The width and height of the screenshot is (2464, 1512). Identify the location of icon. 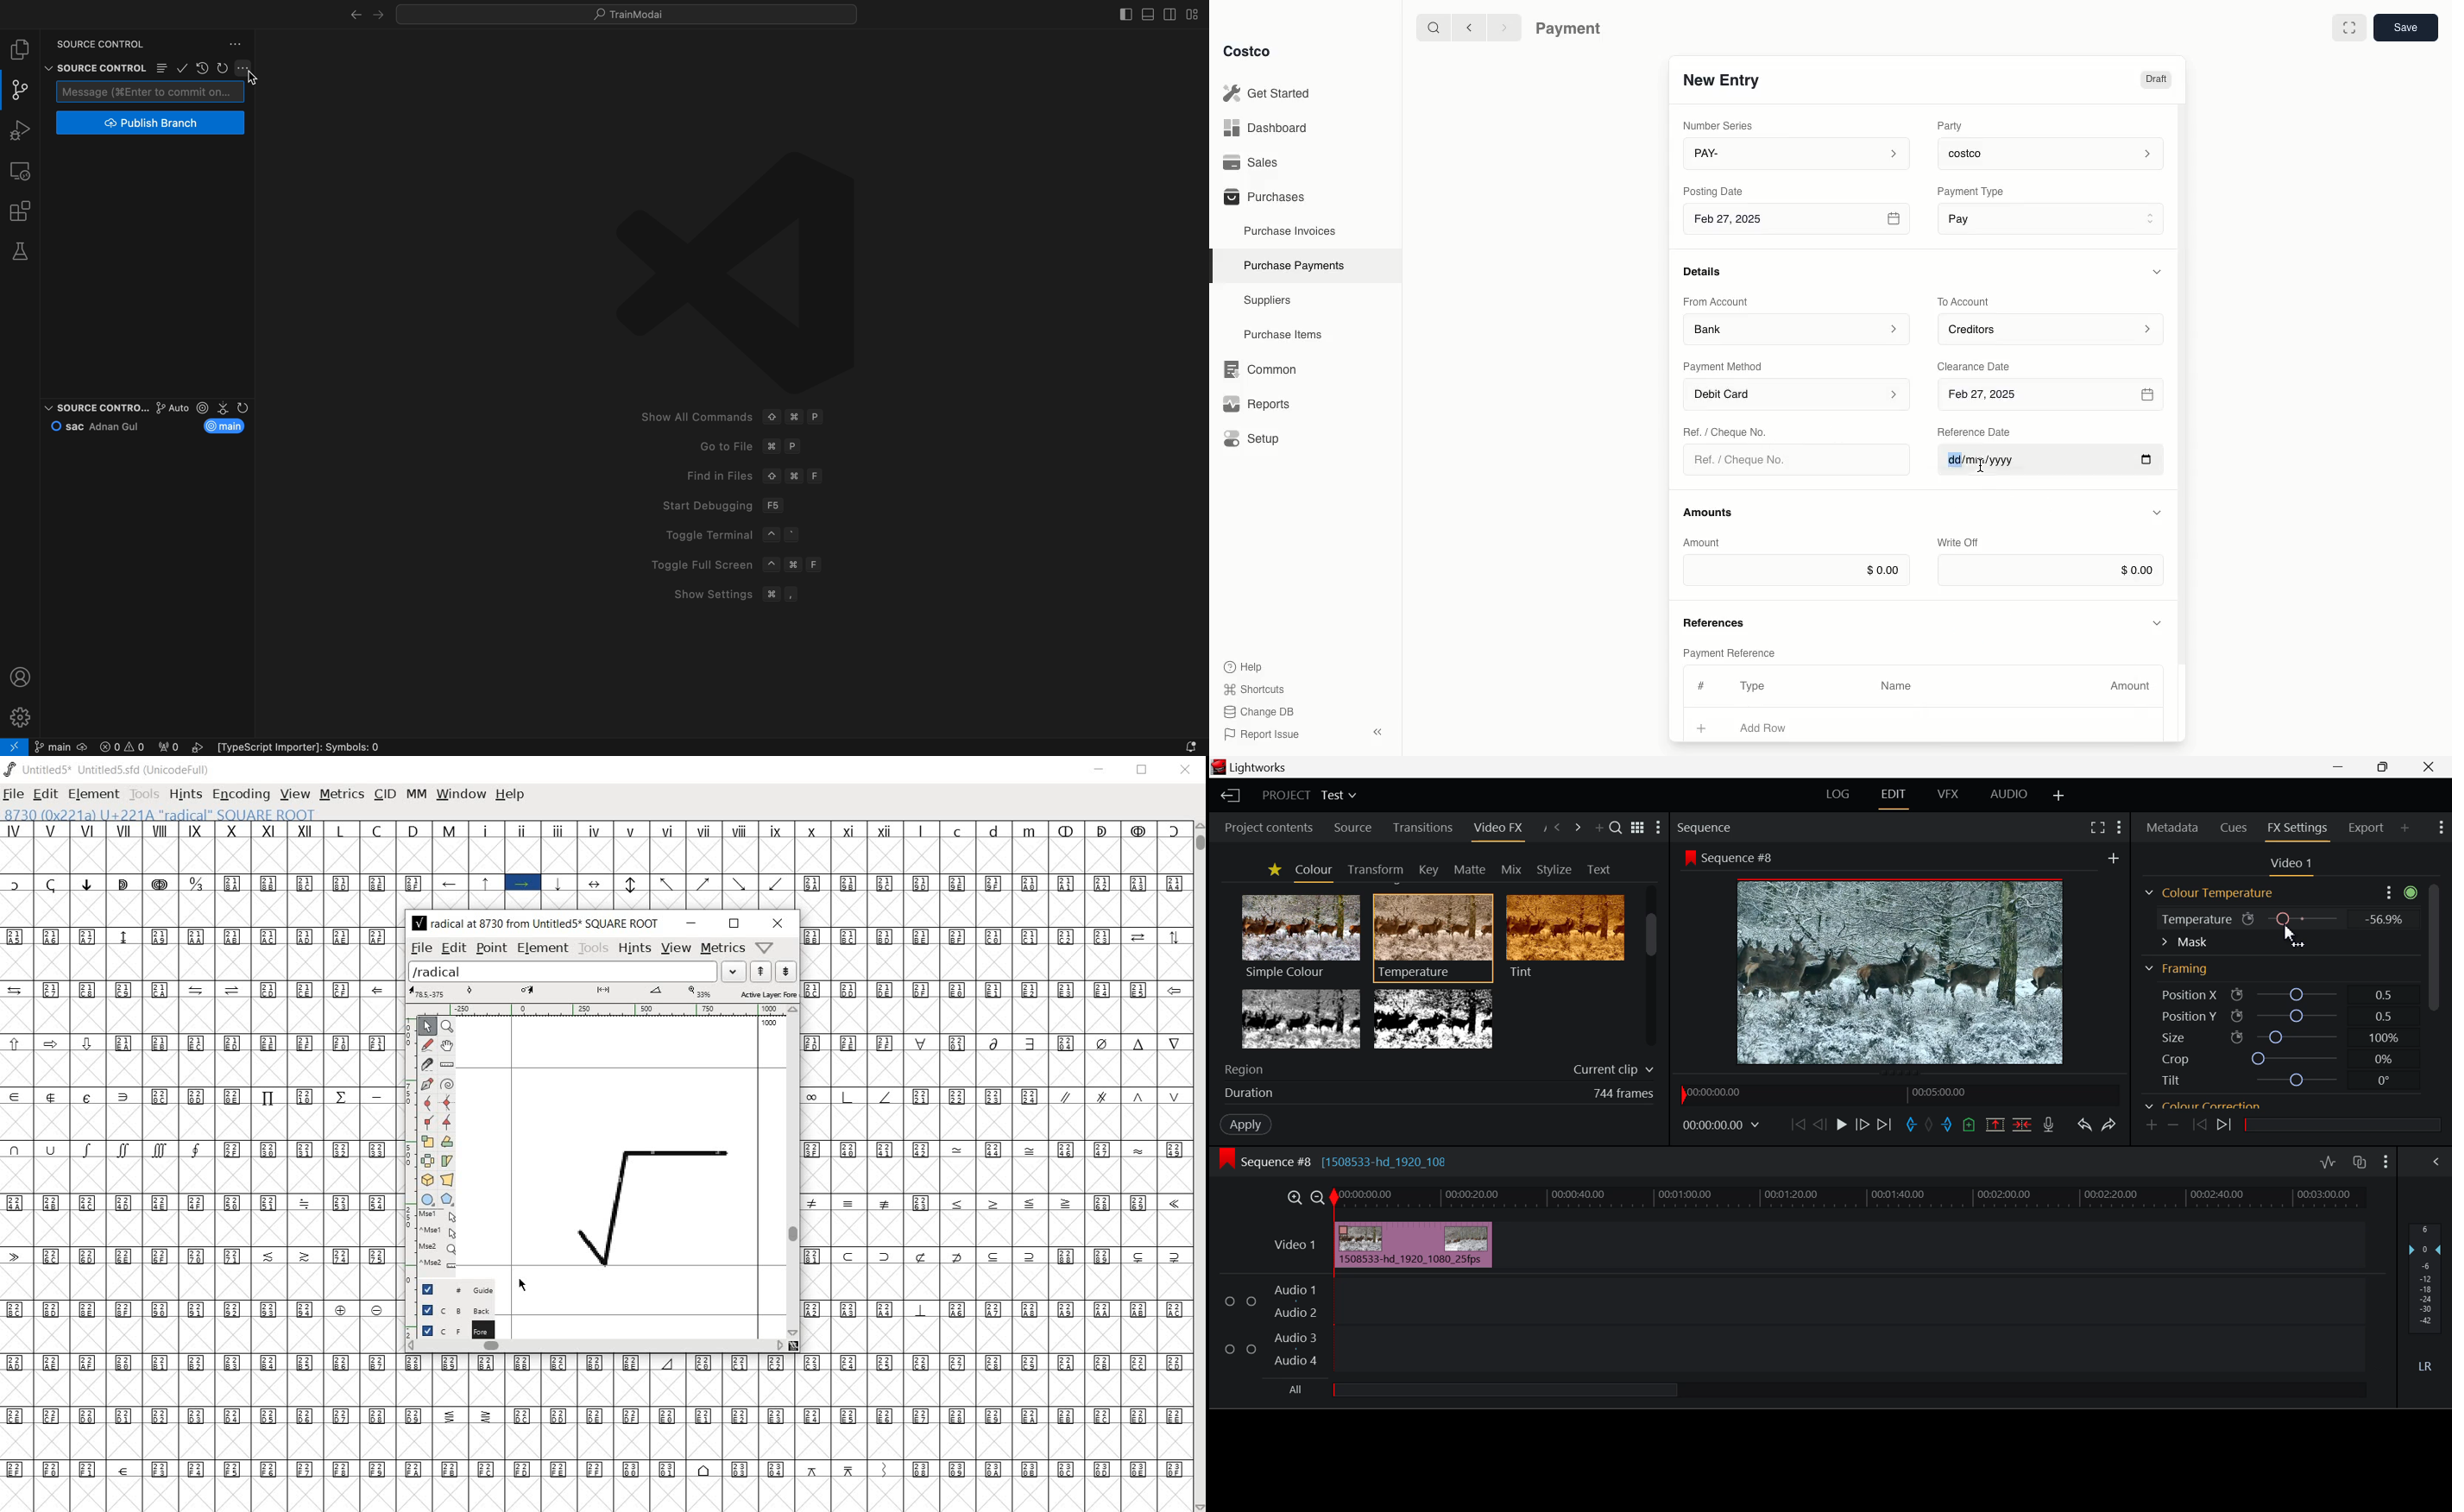
(1227, 1159).